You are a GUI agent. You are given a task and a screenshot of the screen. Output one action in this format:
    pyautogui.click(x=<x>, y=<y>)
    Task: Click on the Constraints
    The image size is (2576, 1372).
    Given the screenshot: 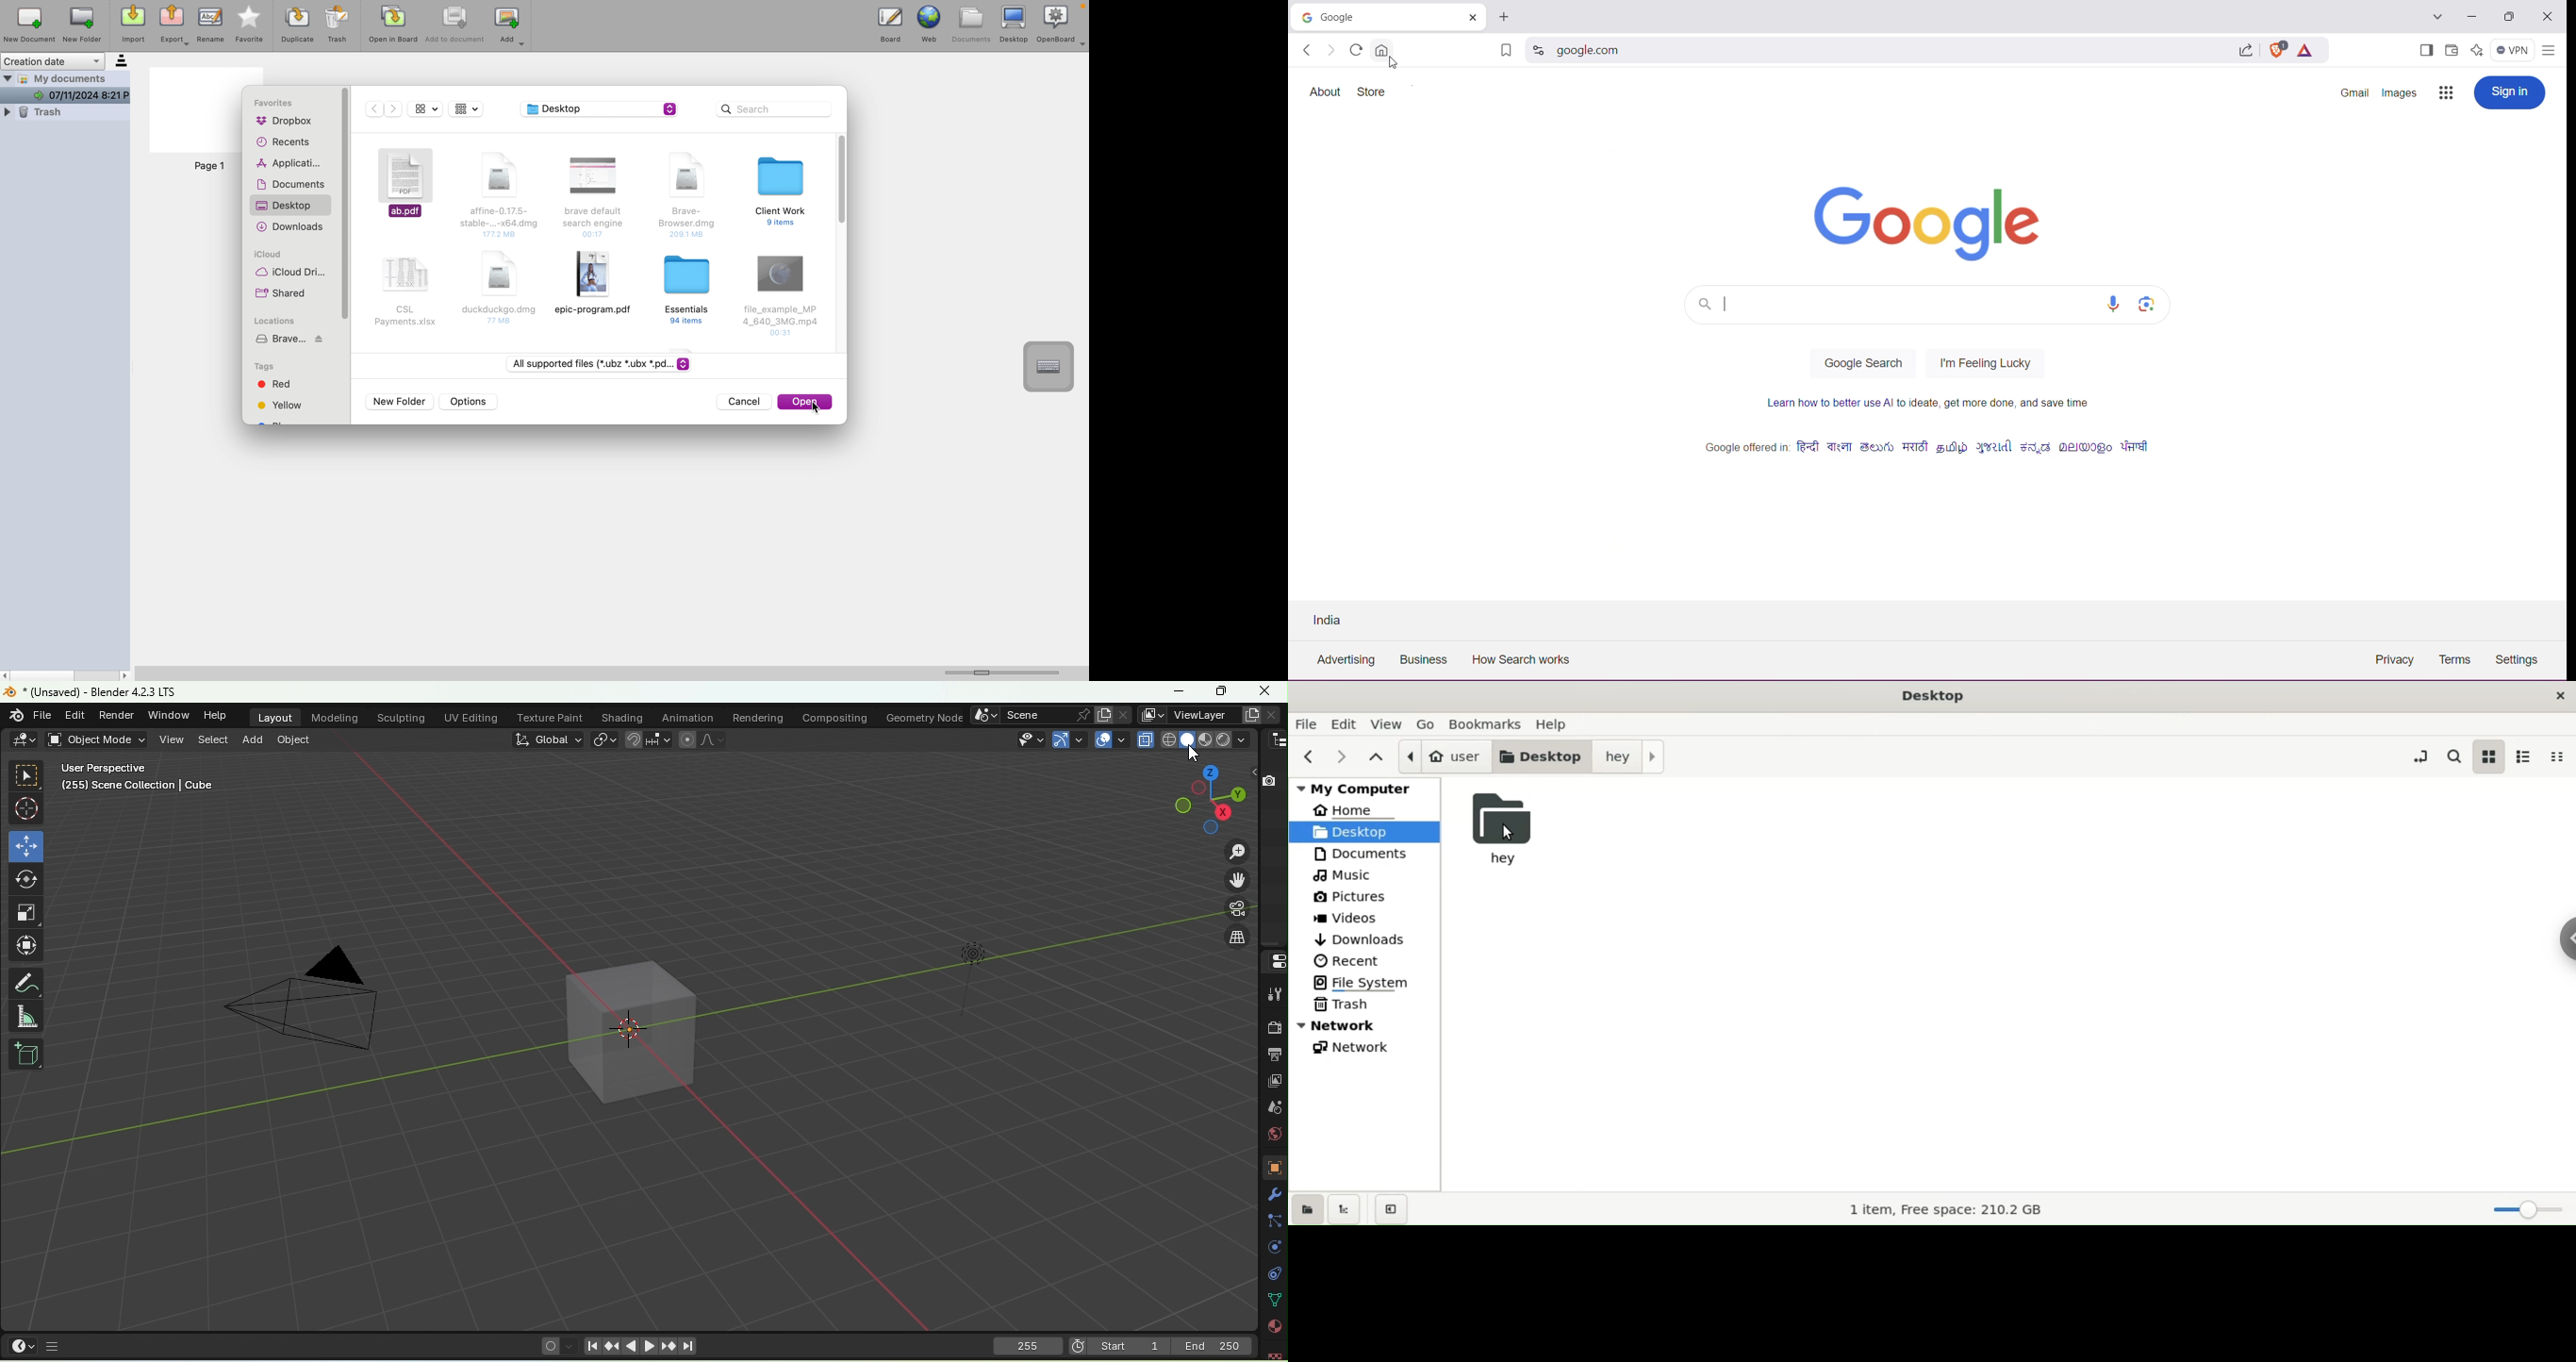 What is the action you would take?
    pyautogui.click(x=1272, y=1275)
    